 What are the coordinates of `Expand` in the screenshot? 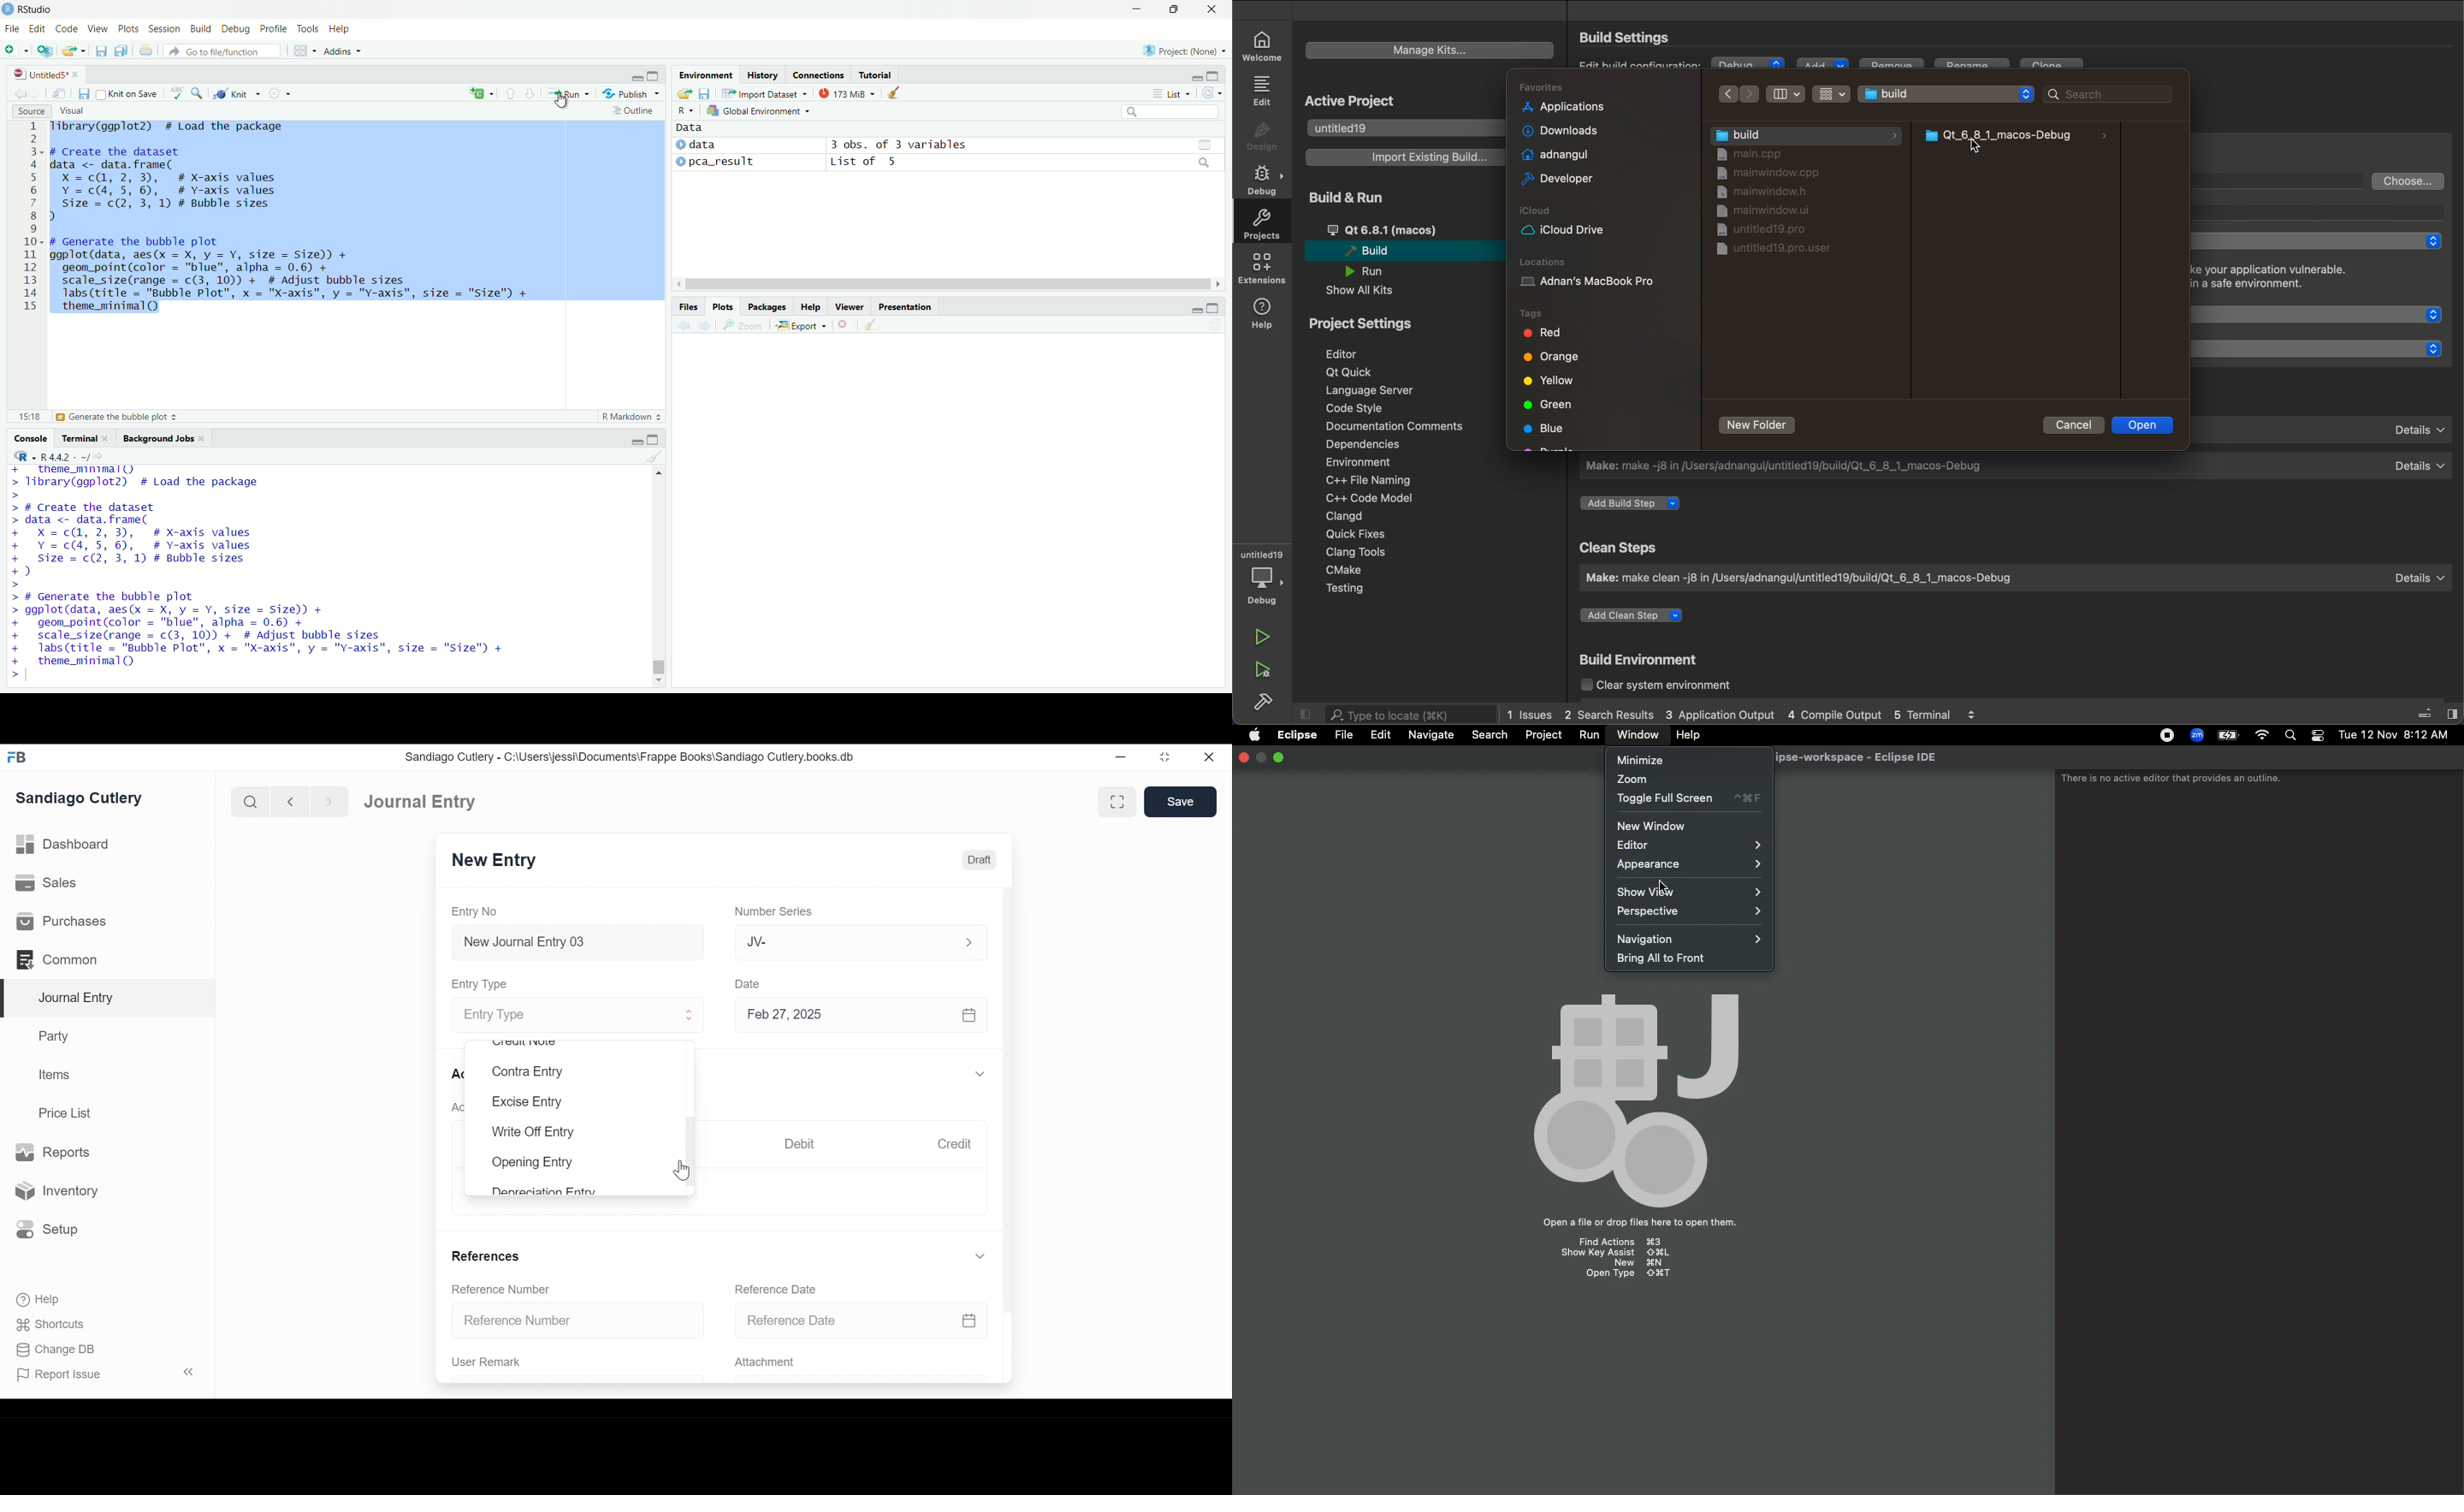 It's located at (690, 1016).